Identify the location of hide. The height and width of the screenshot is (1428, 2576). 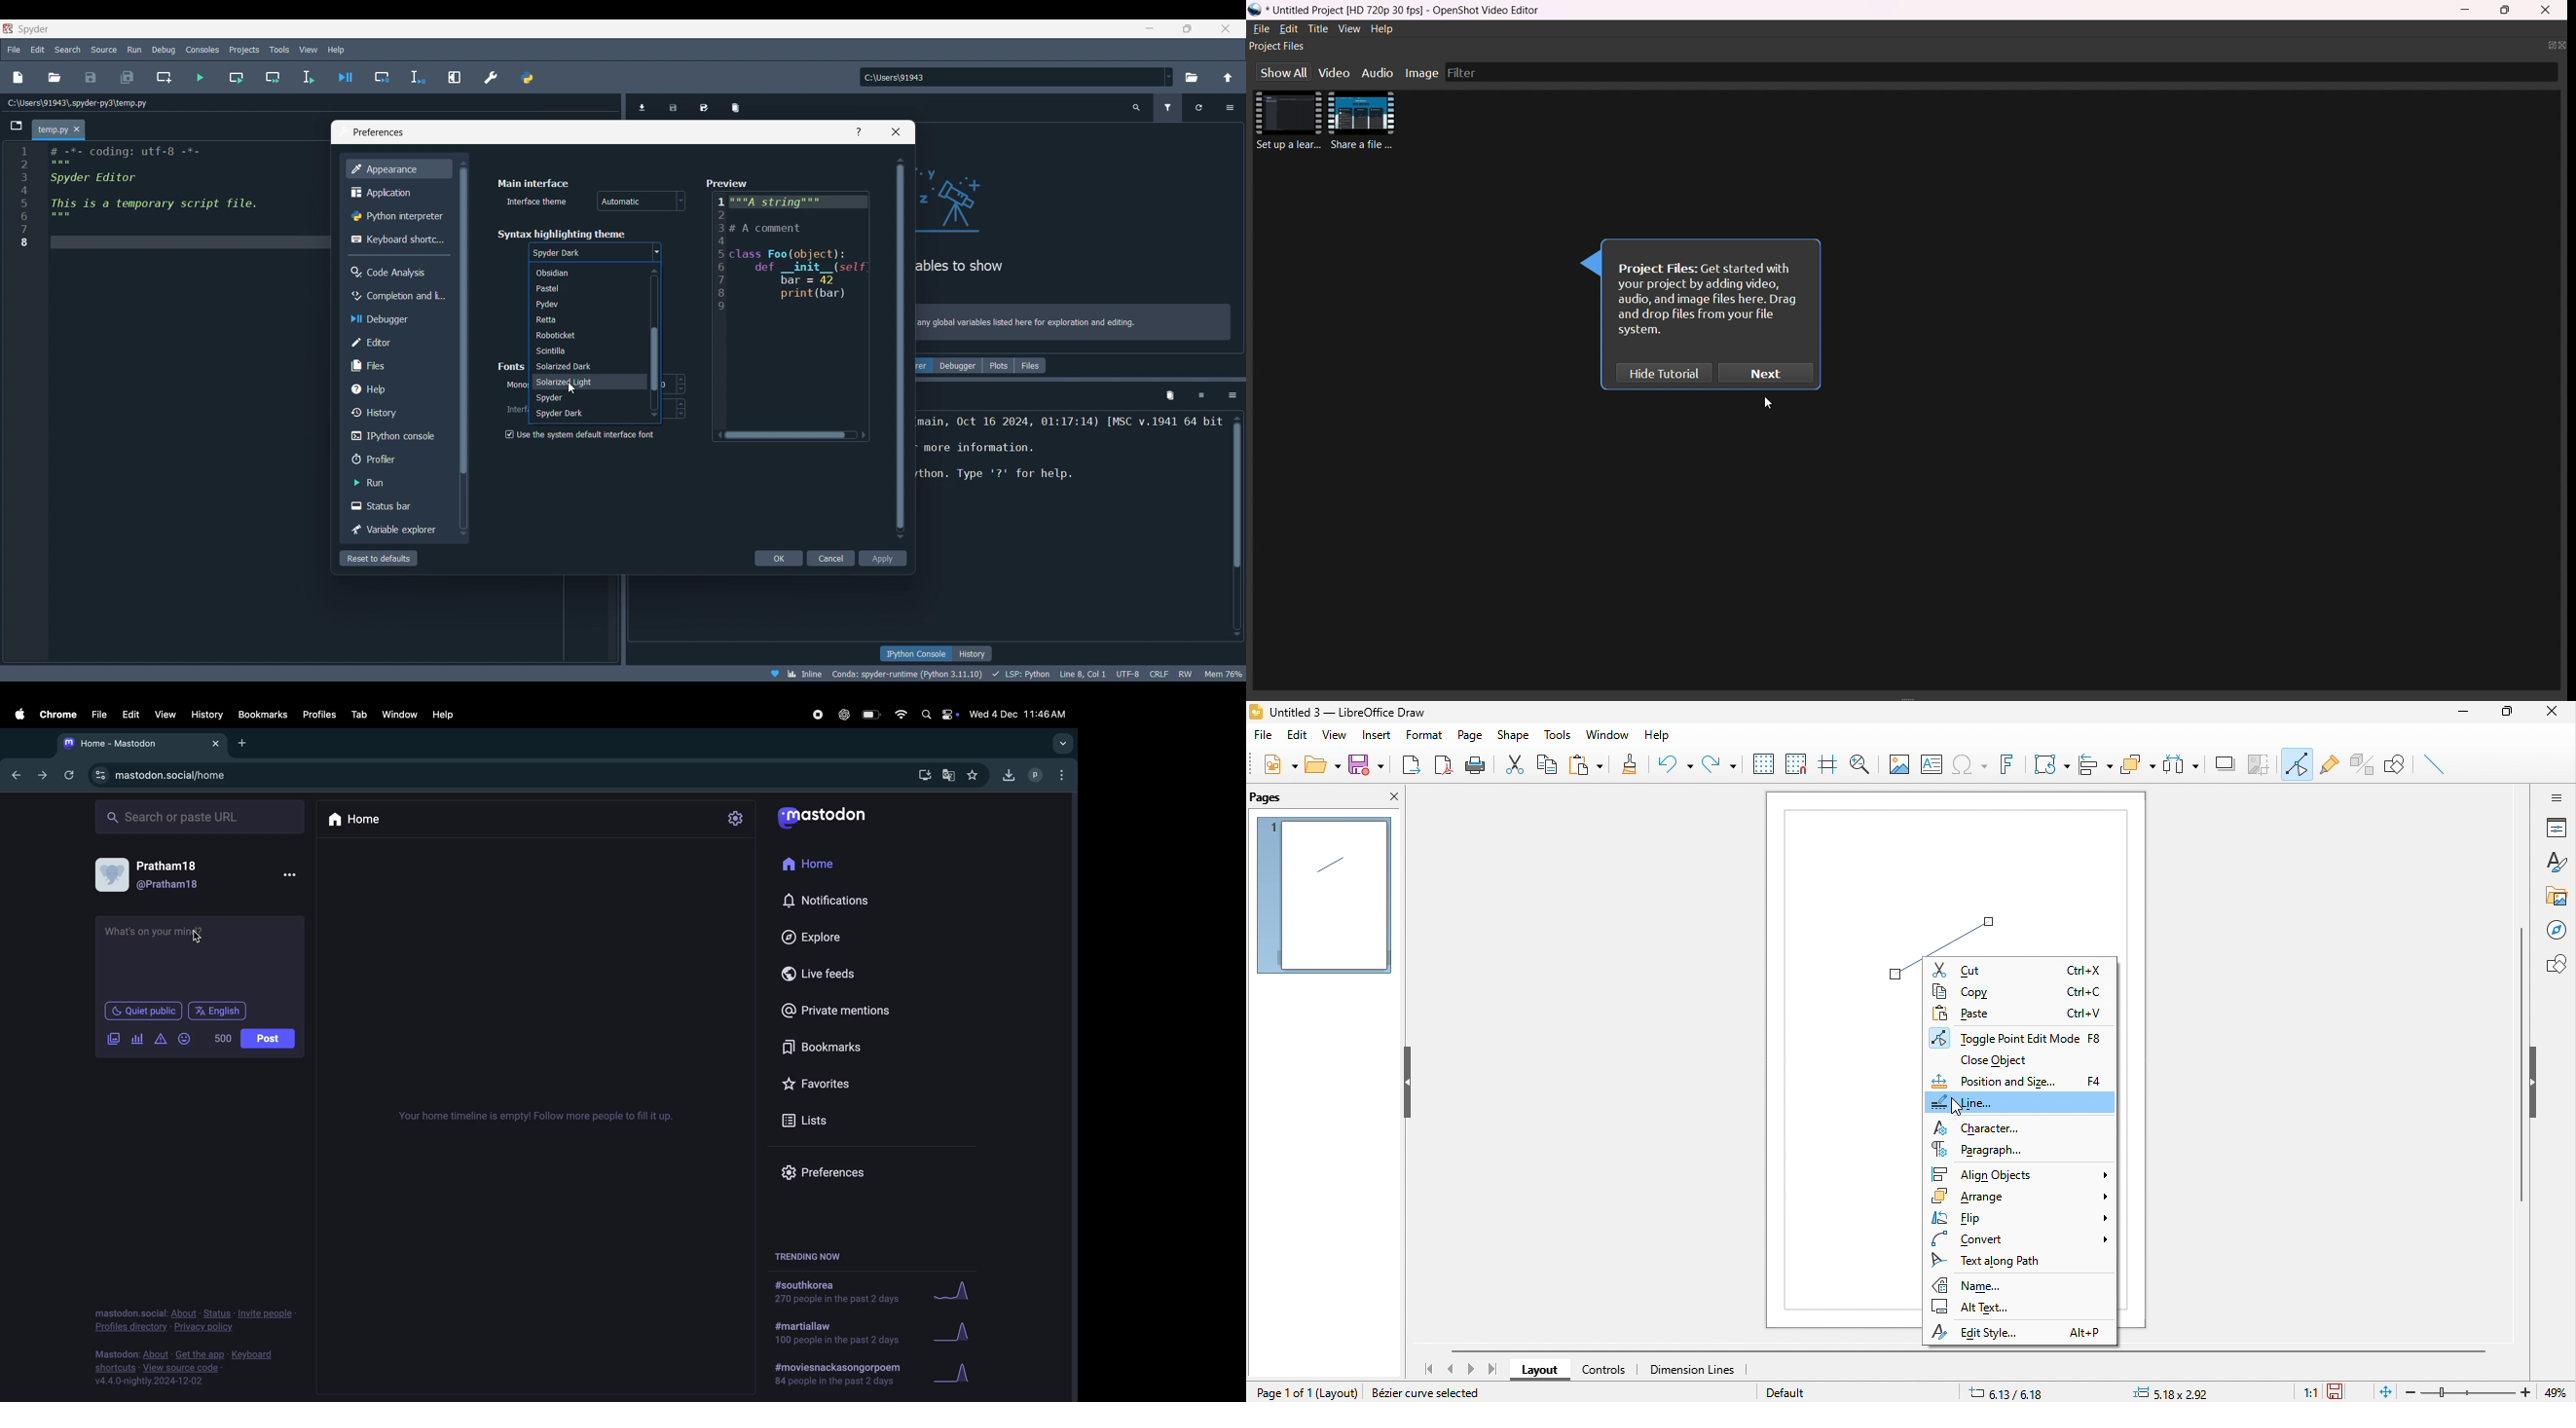
(1406, 1084).